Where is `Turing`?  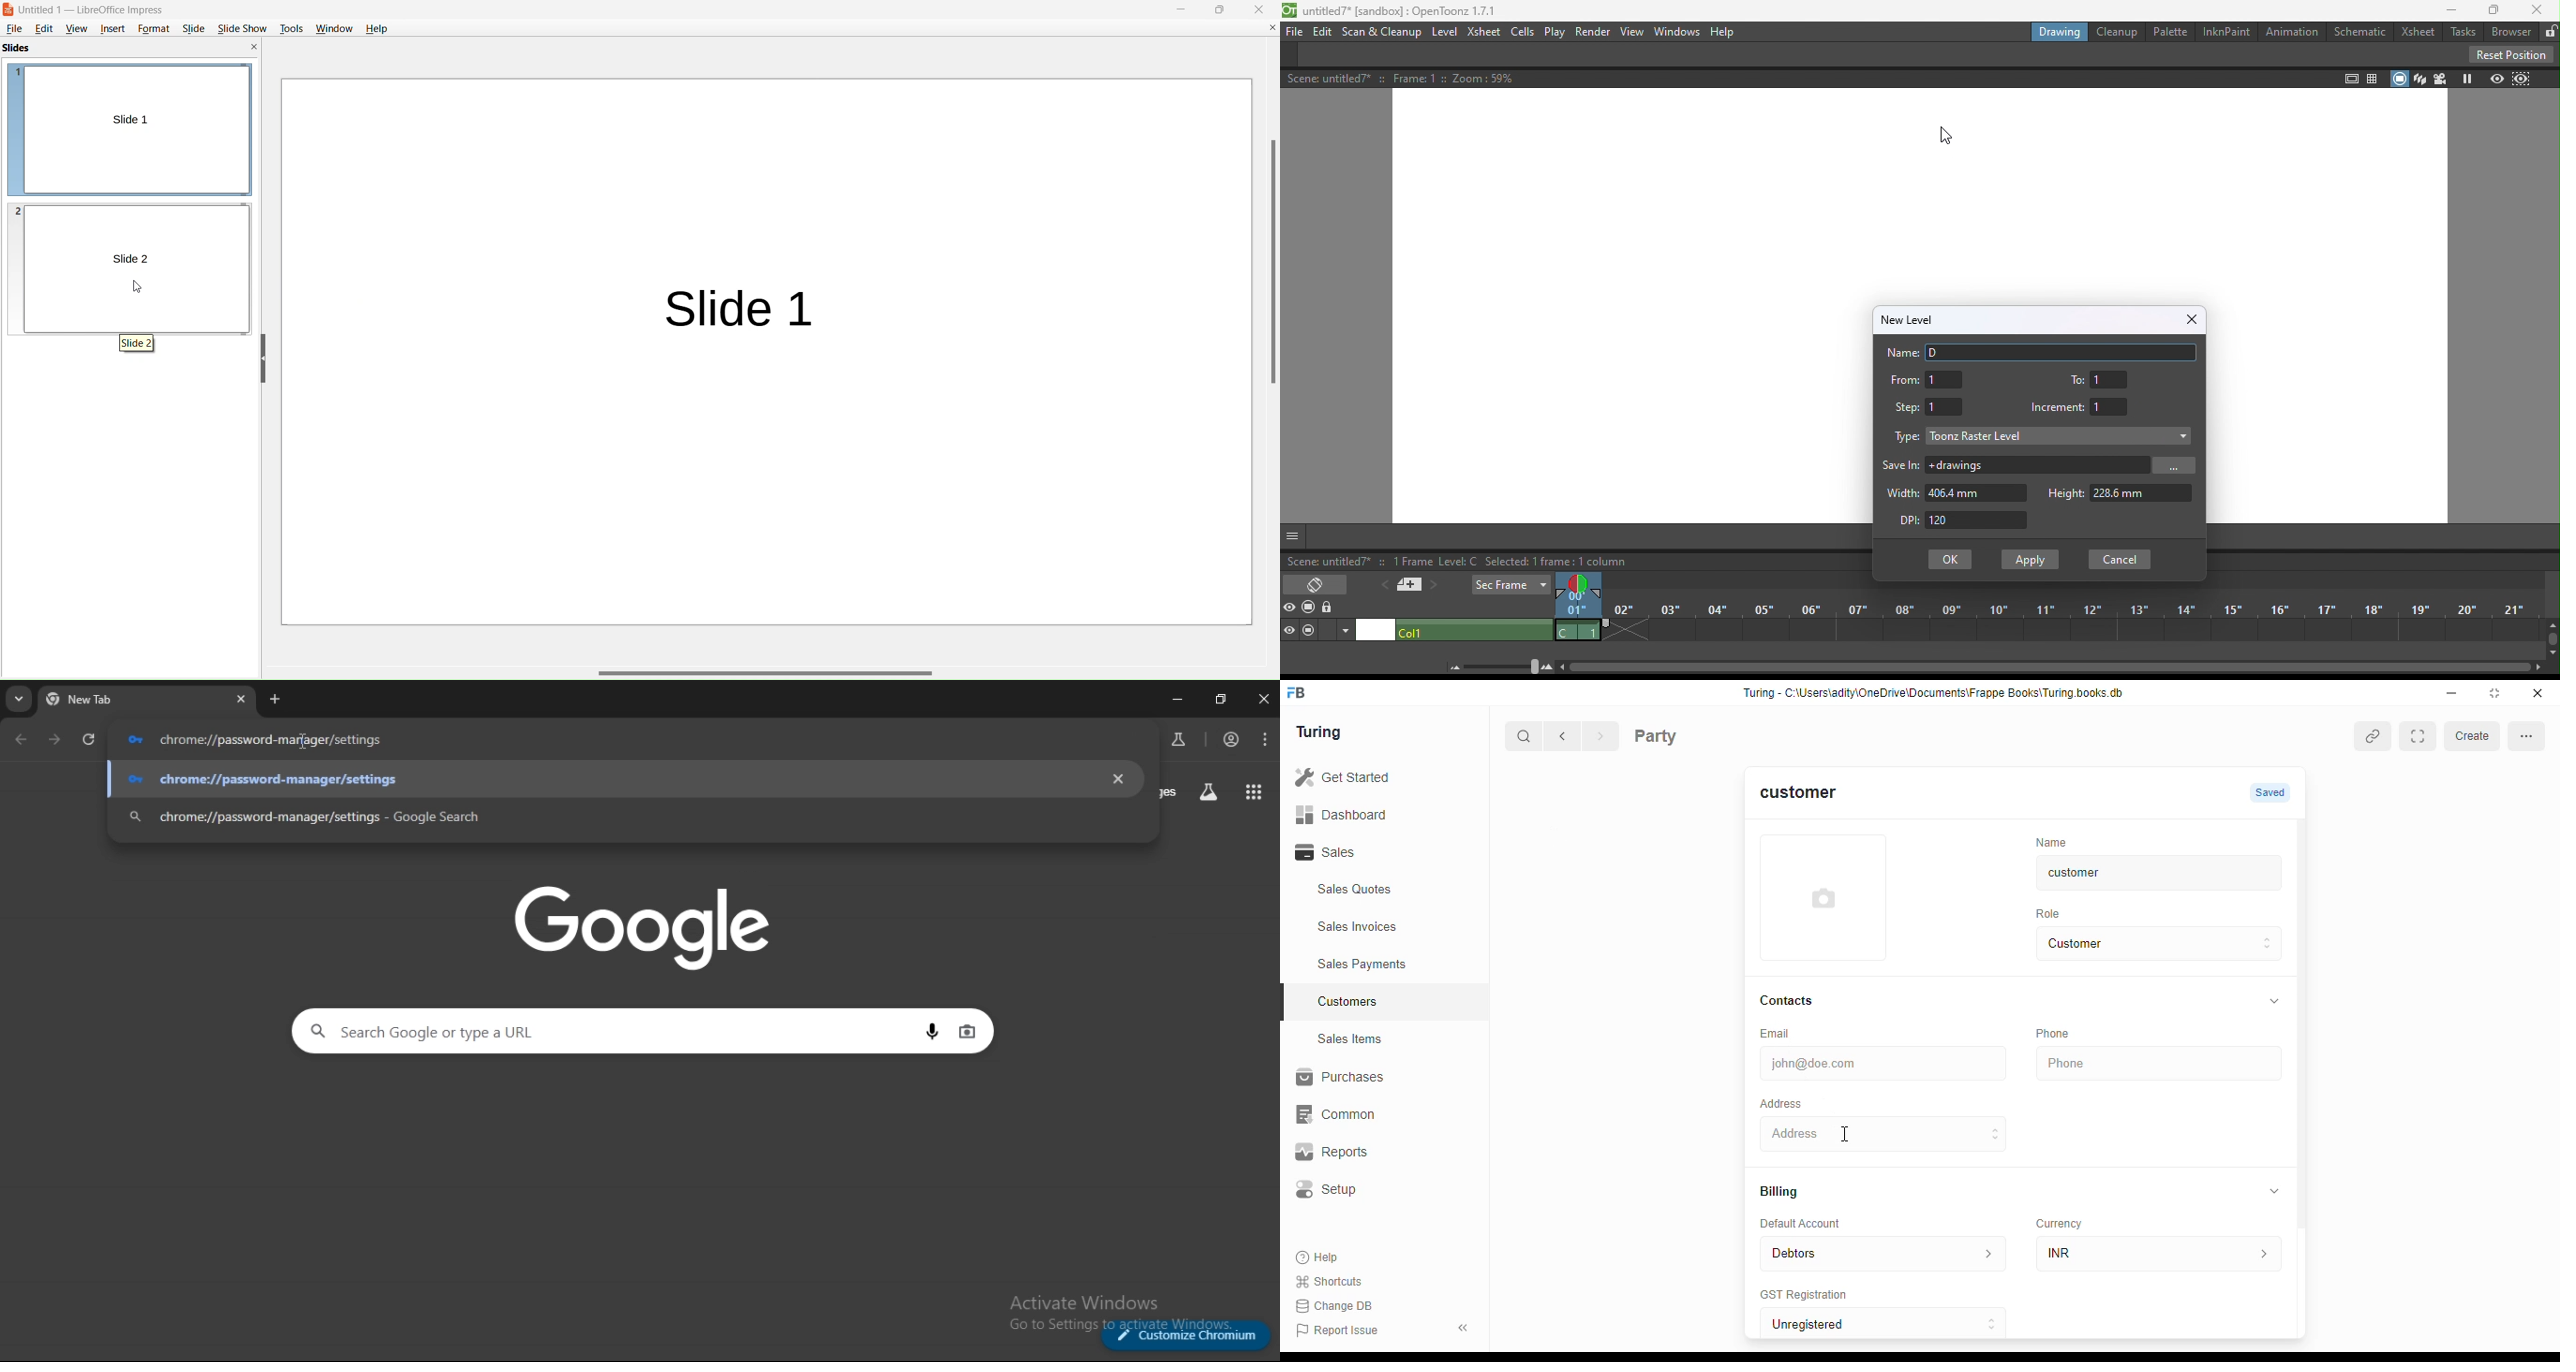 Turing is located at coordinates (1323, 733).